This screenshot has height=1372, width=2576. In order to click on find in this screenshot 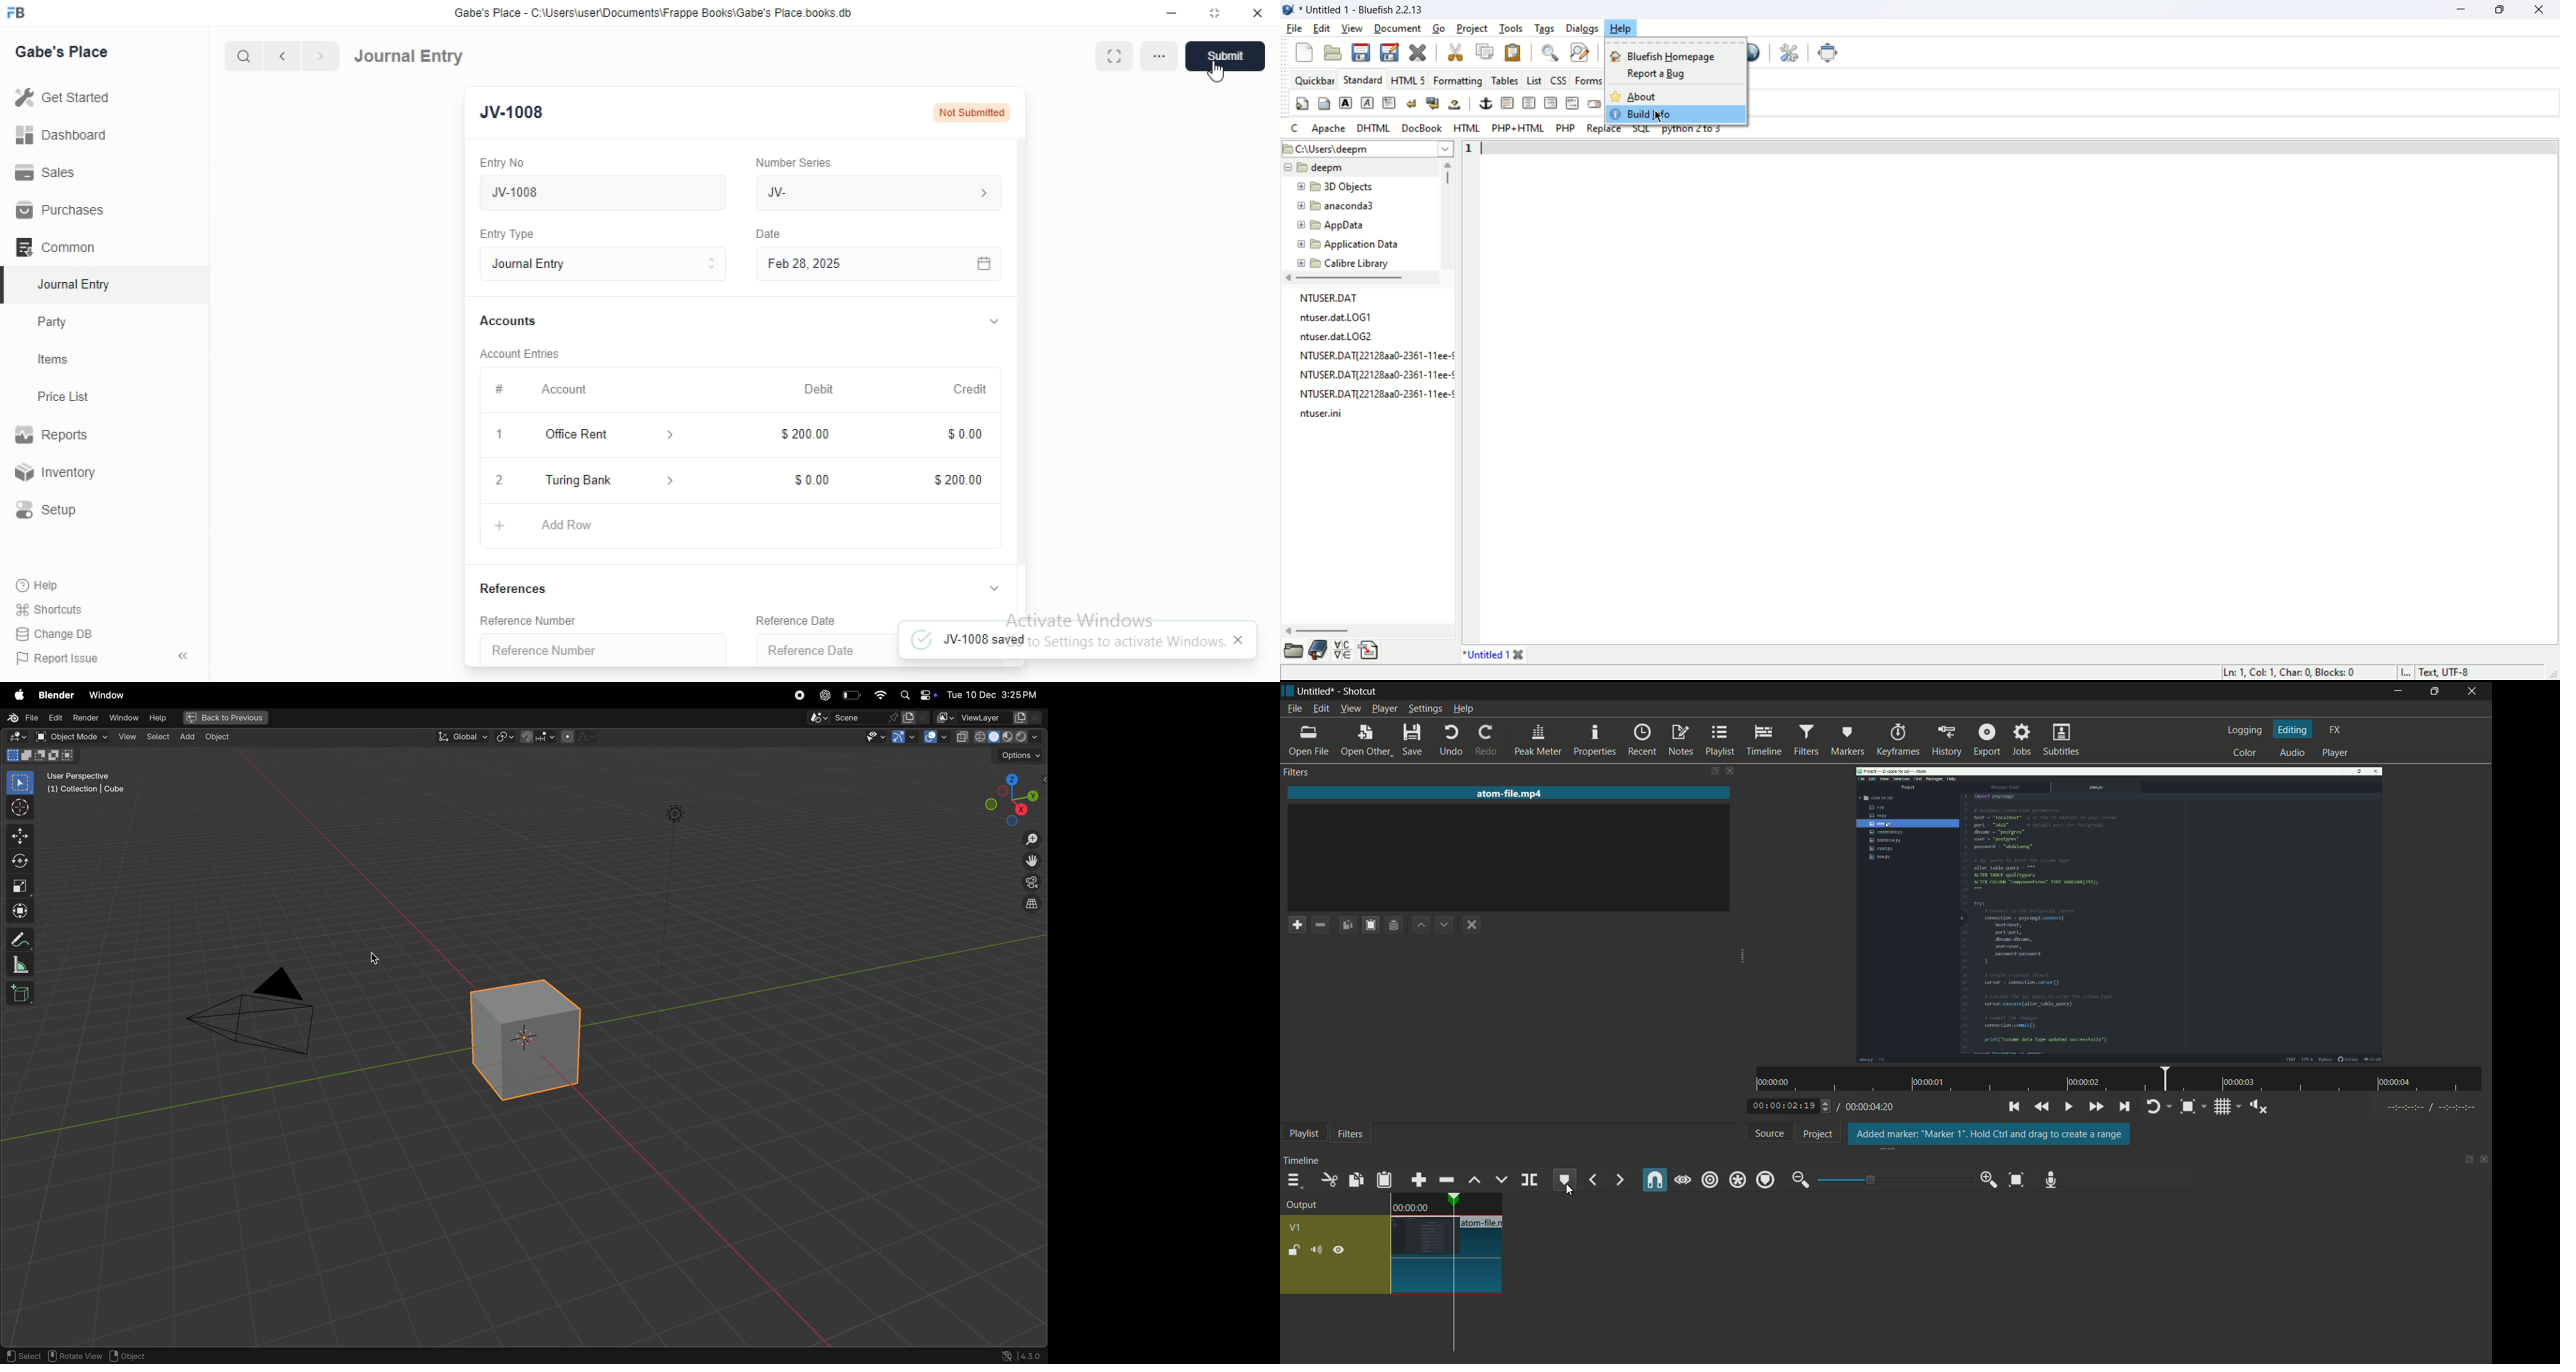, I will do `click(1551, 53)`.